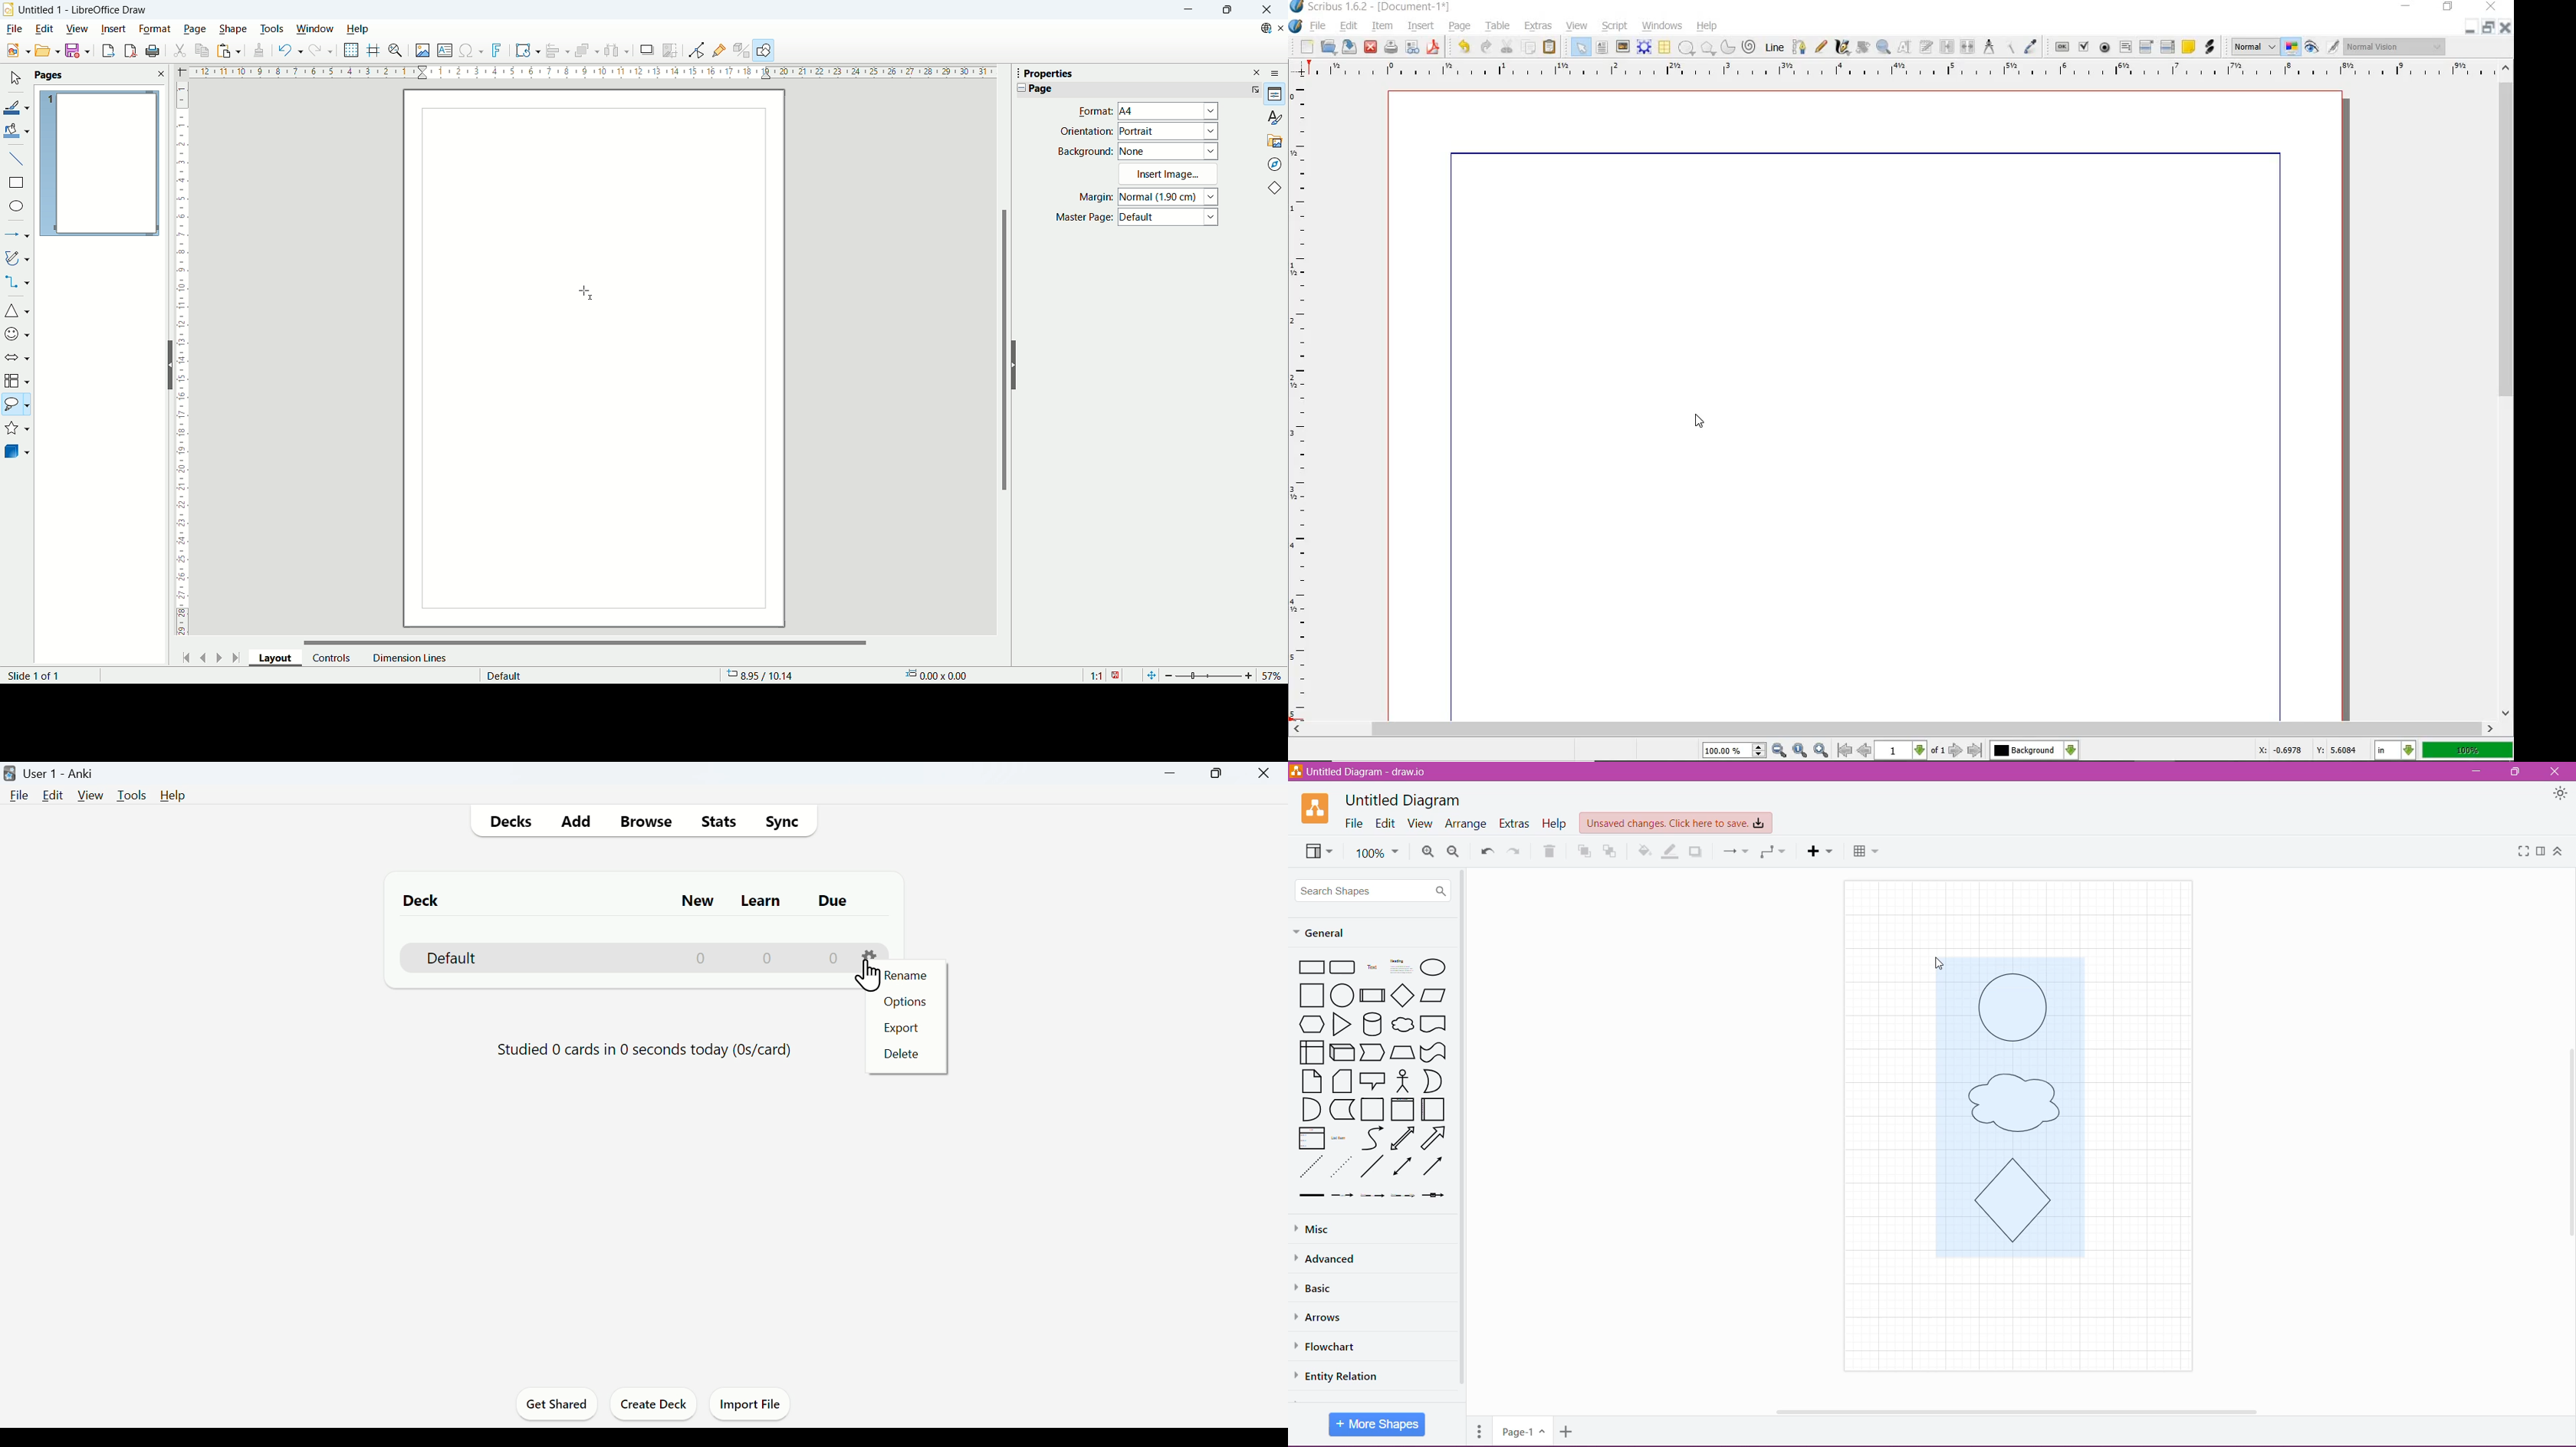 Image resolution: width=2576 pixels, height=1456 pixels. I want to click on Learn, so click(763, 901).